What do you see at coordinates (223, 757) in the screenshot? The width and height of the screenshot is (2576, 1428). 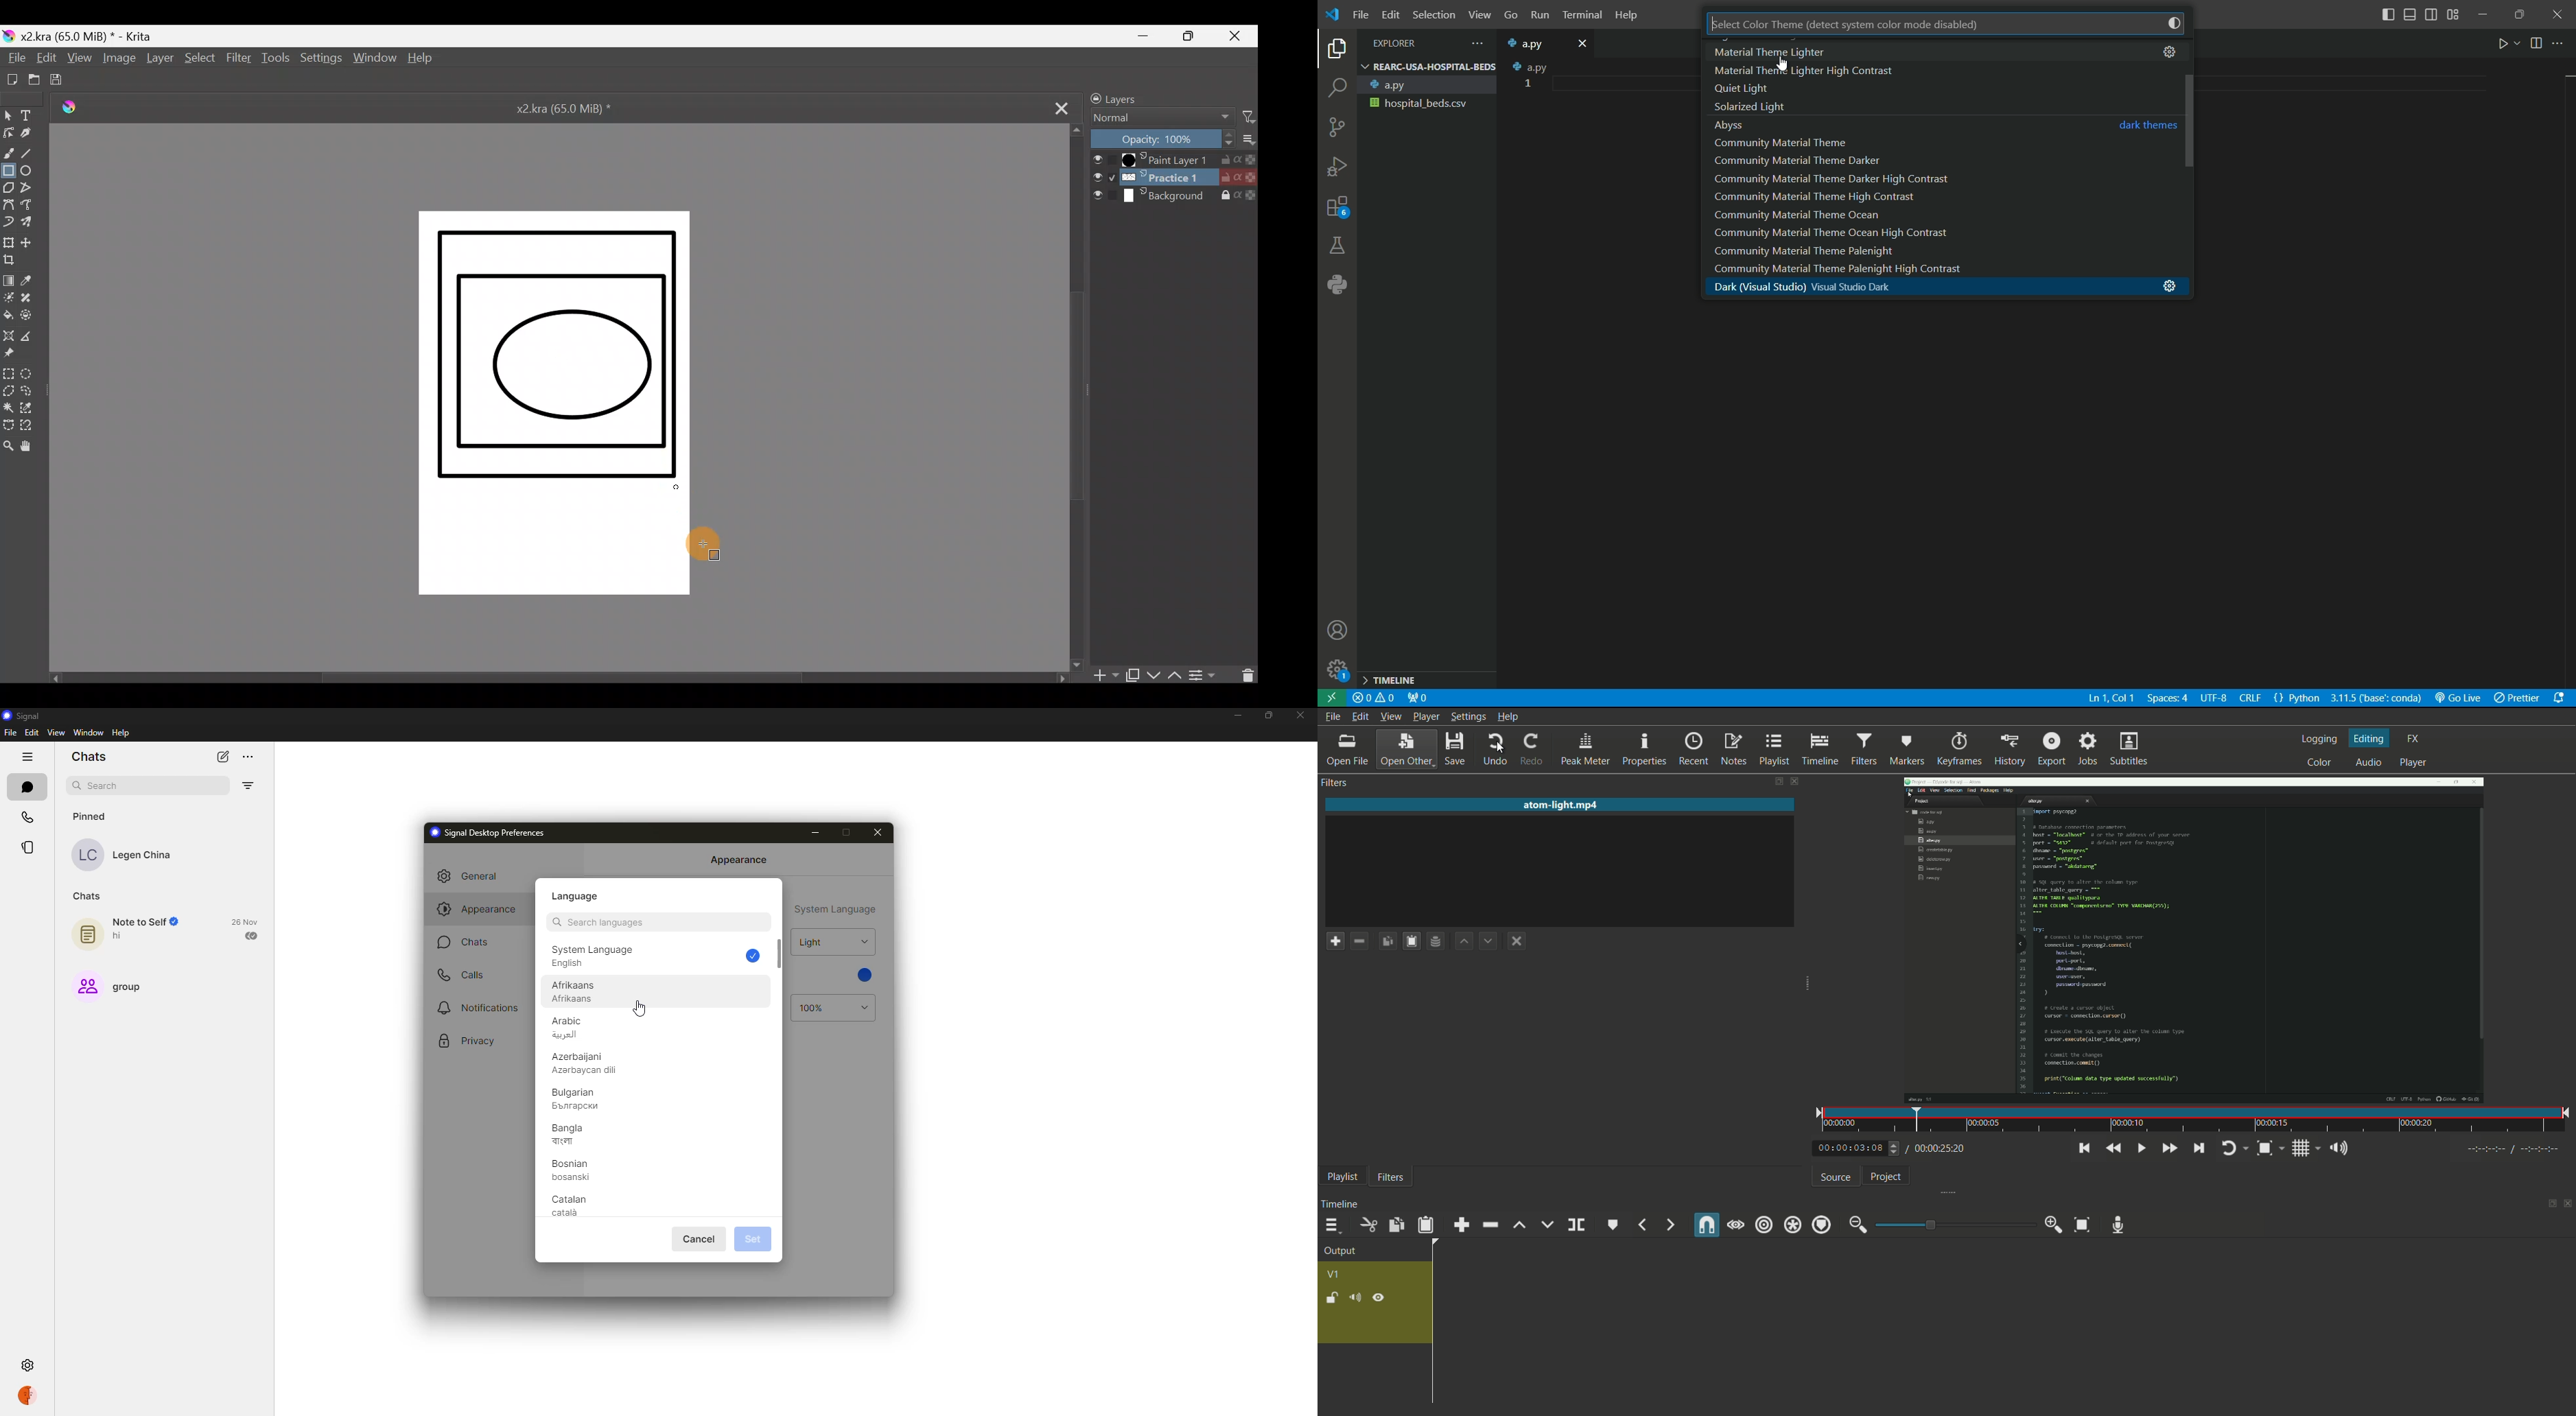 I see `new chat` at bounding box center [223, 757].